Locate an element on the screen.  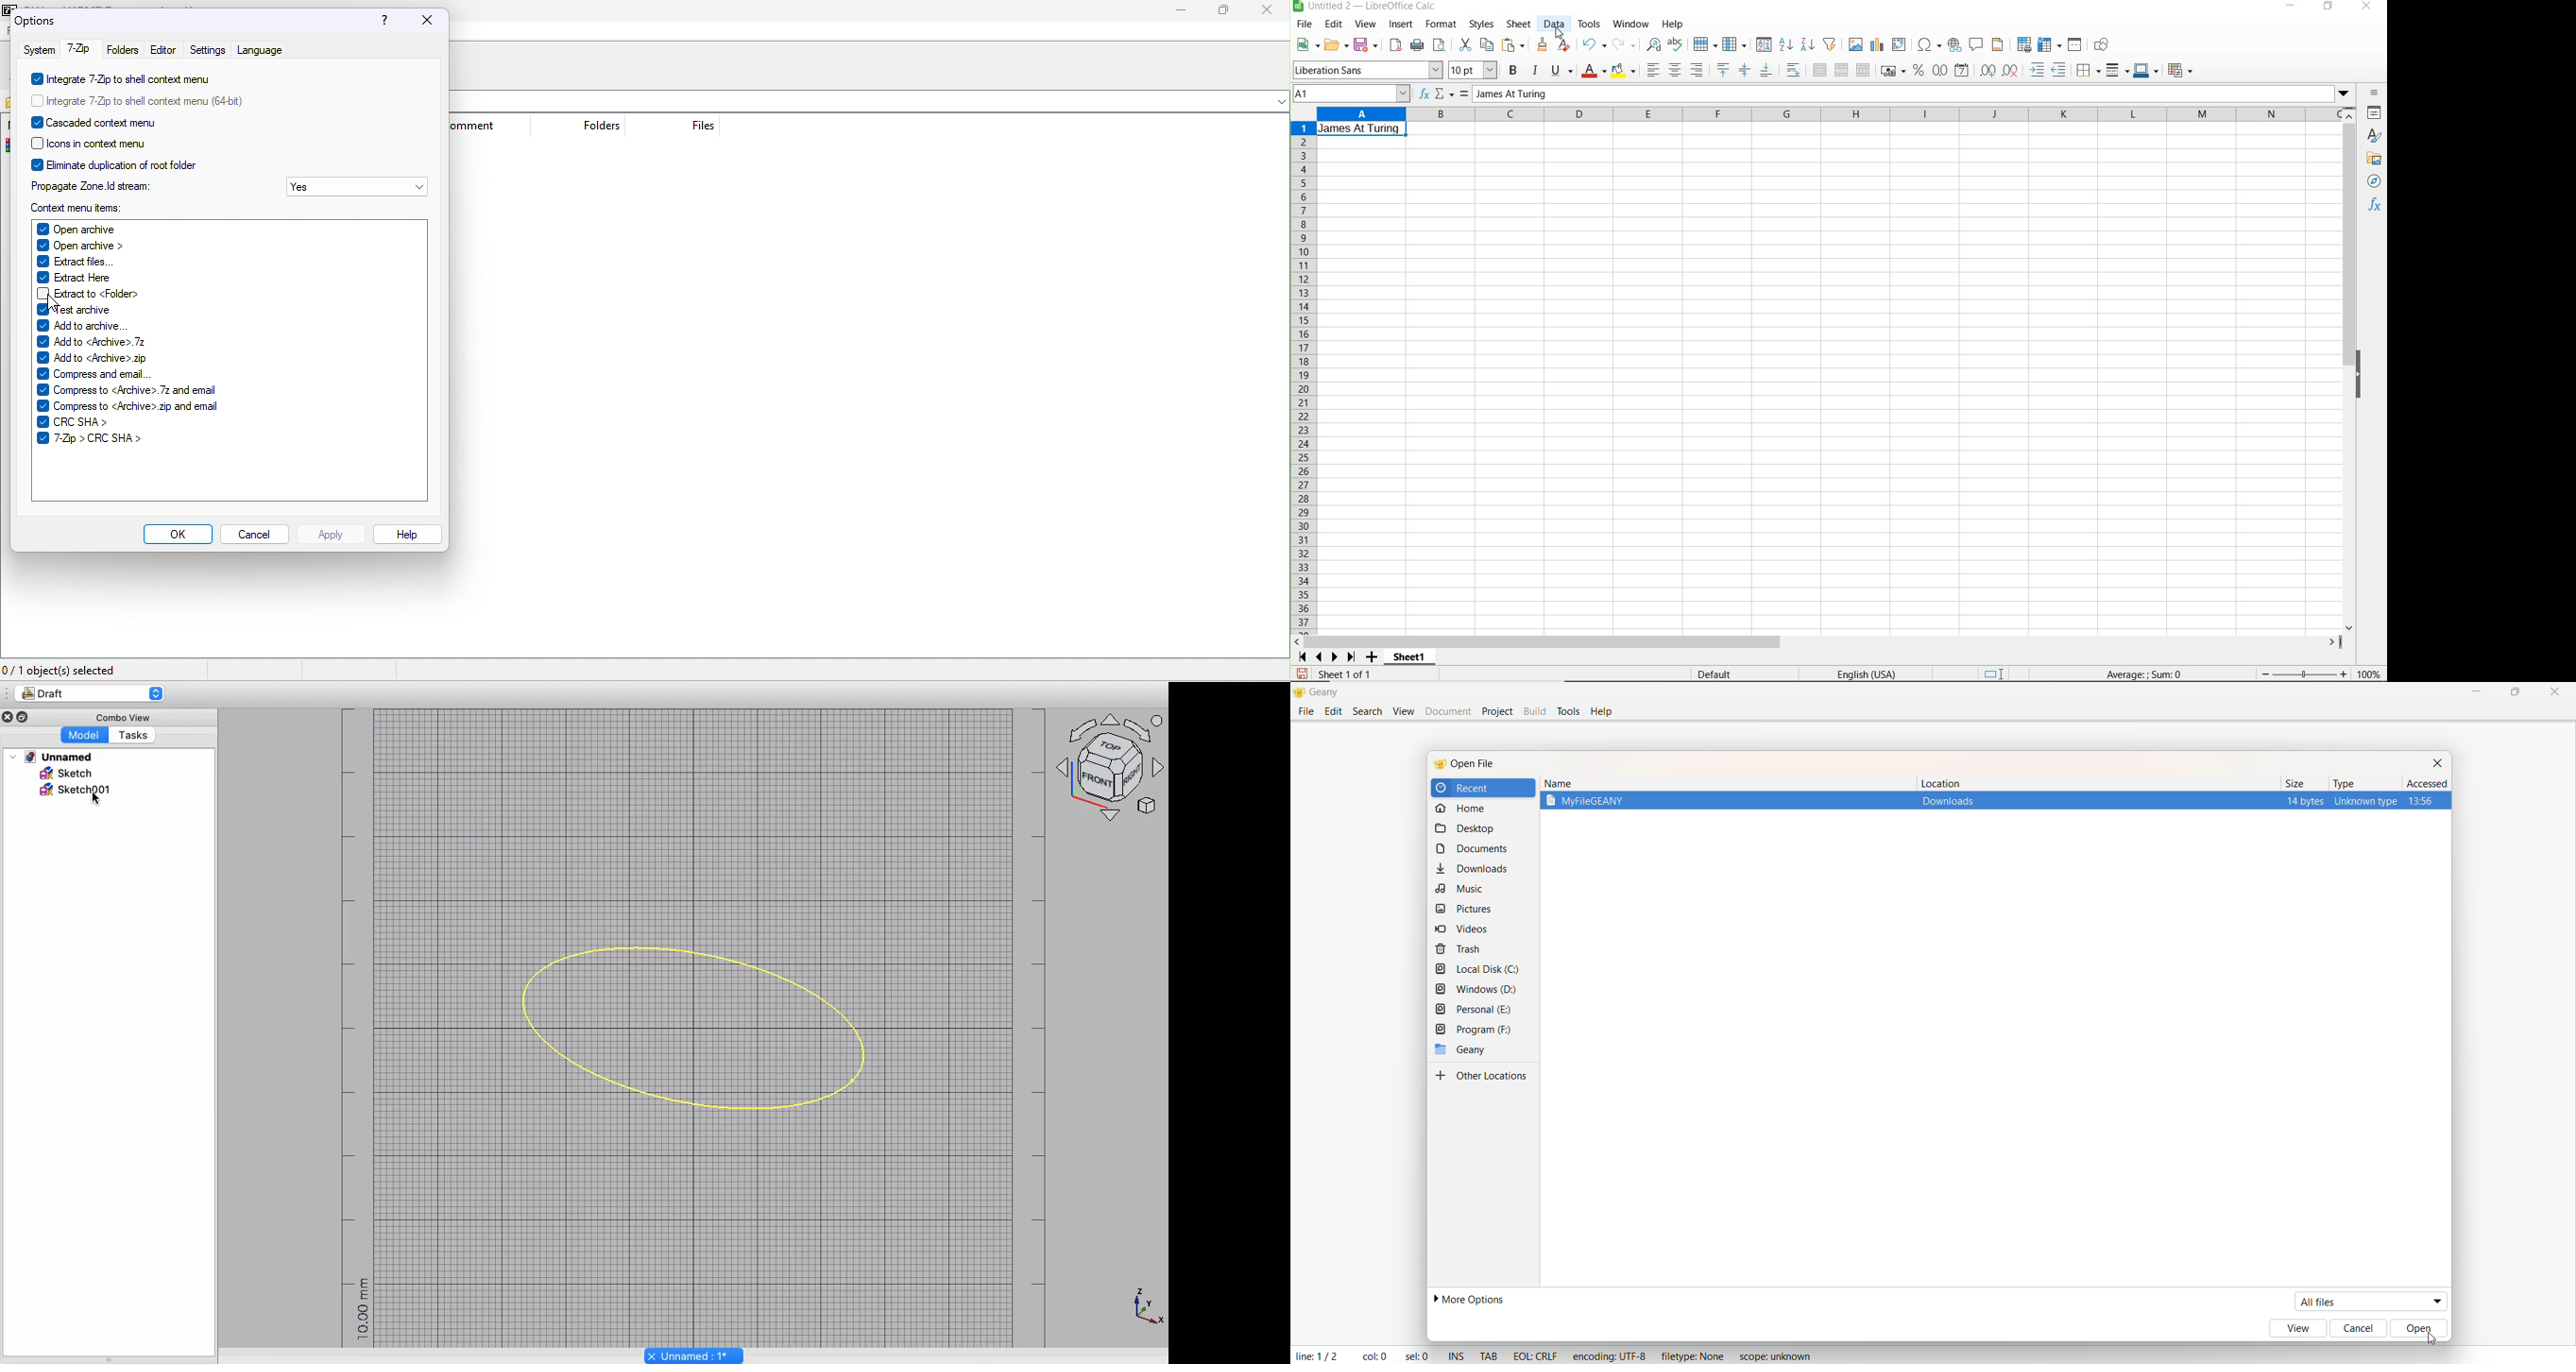
text language is located at coordinates (1863, 675).